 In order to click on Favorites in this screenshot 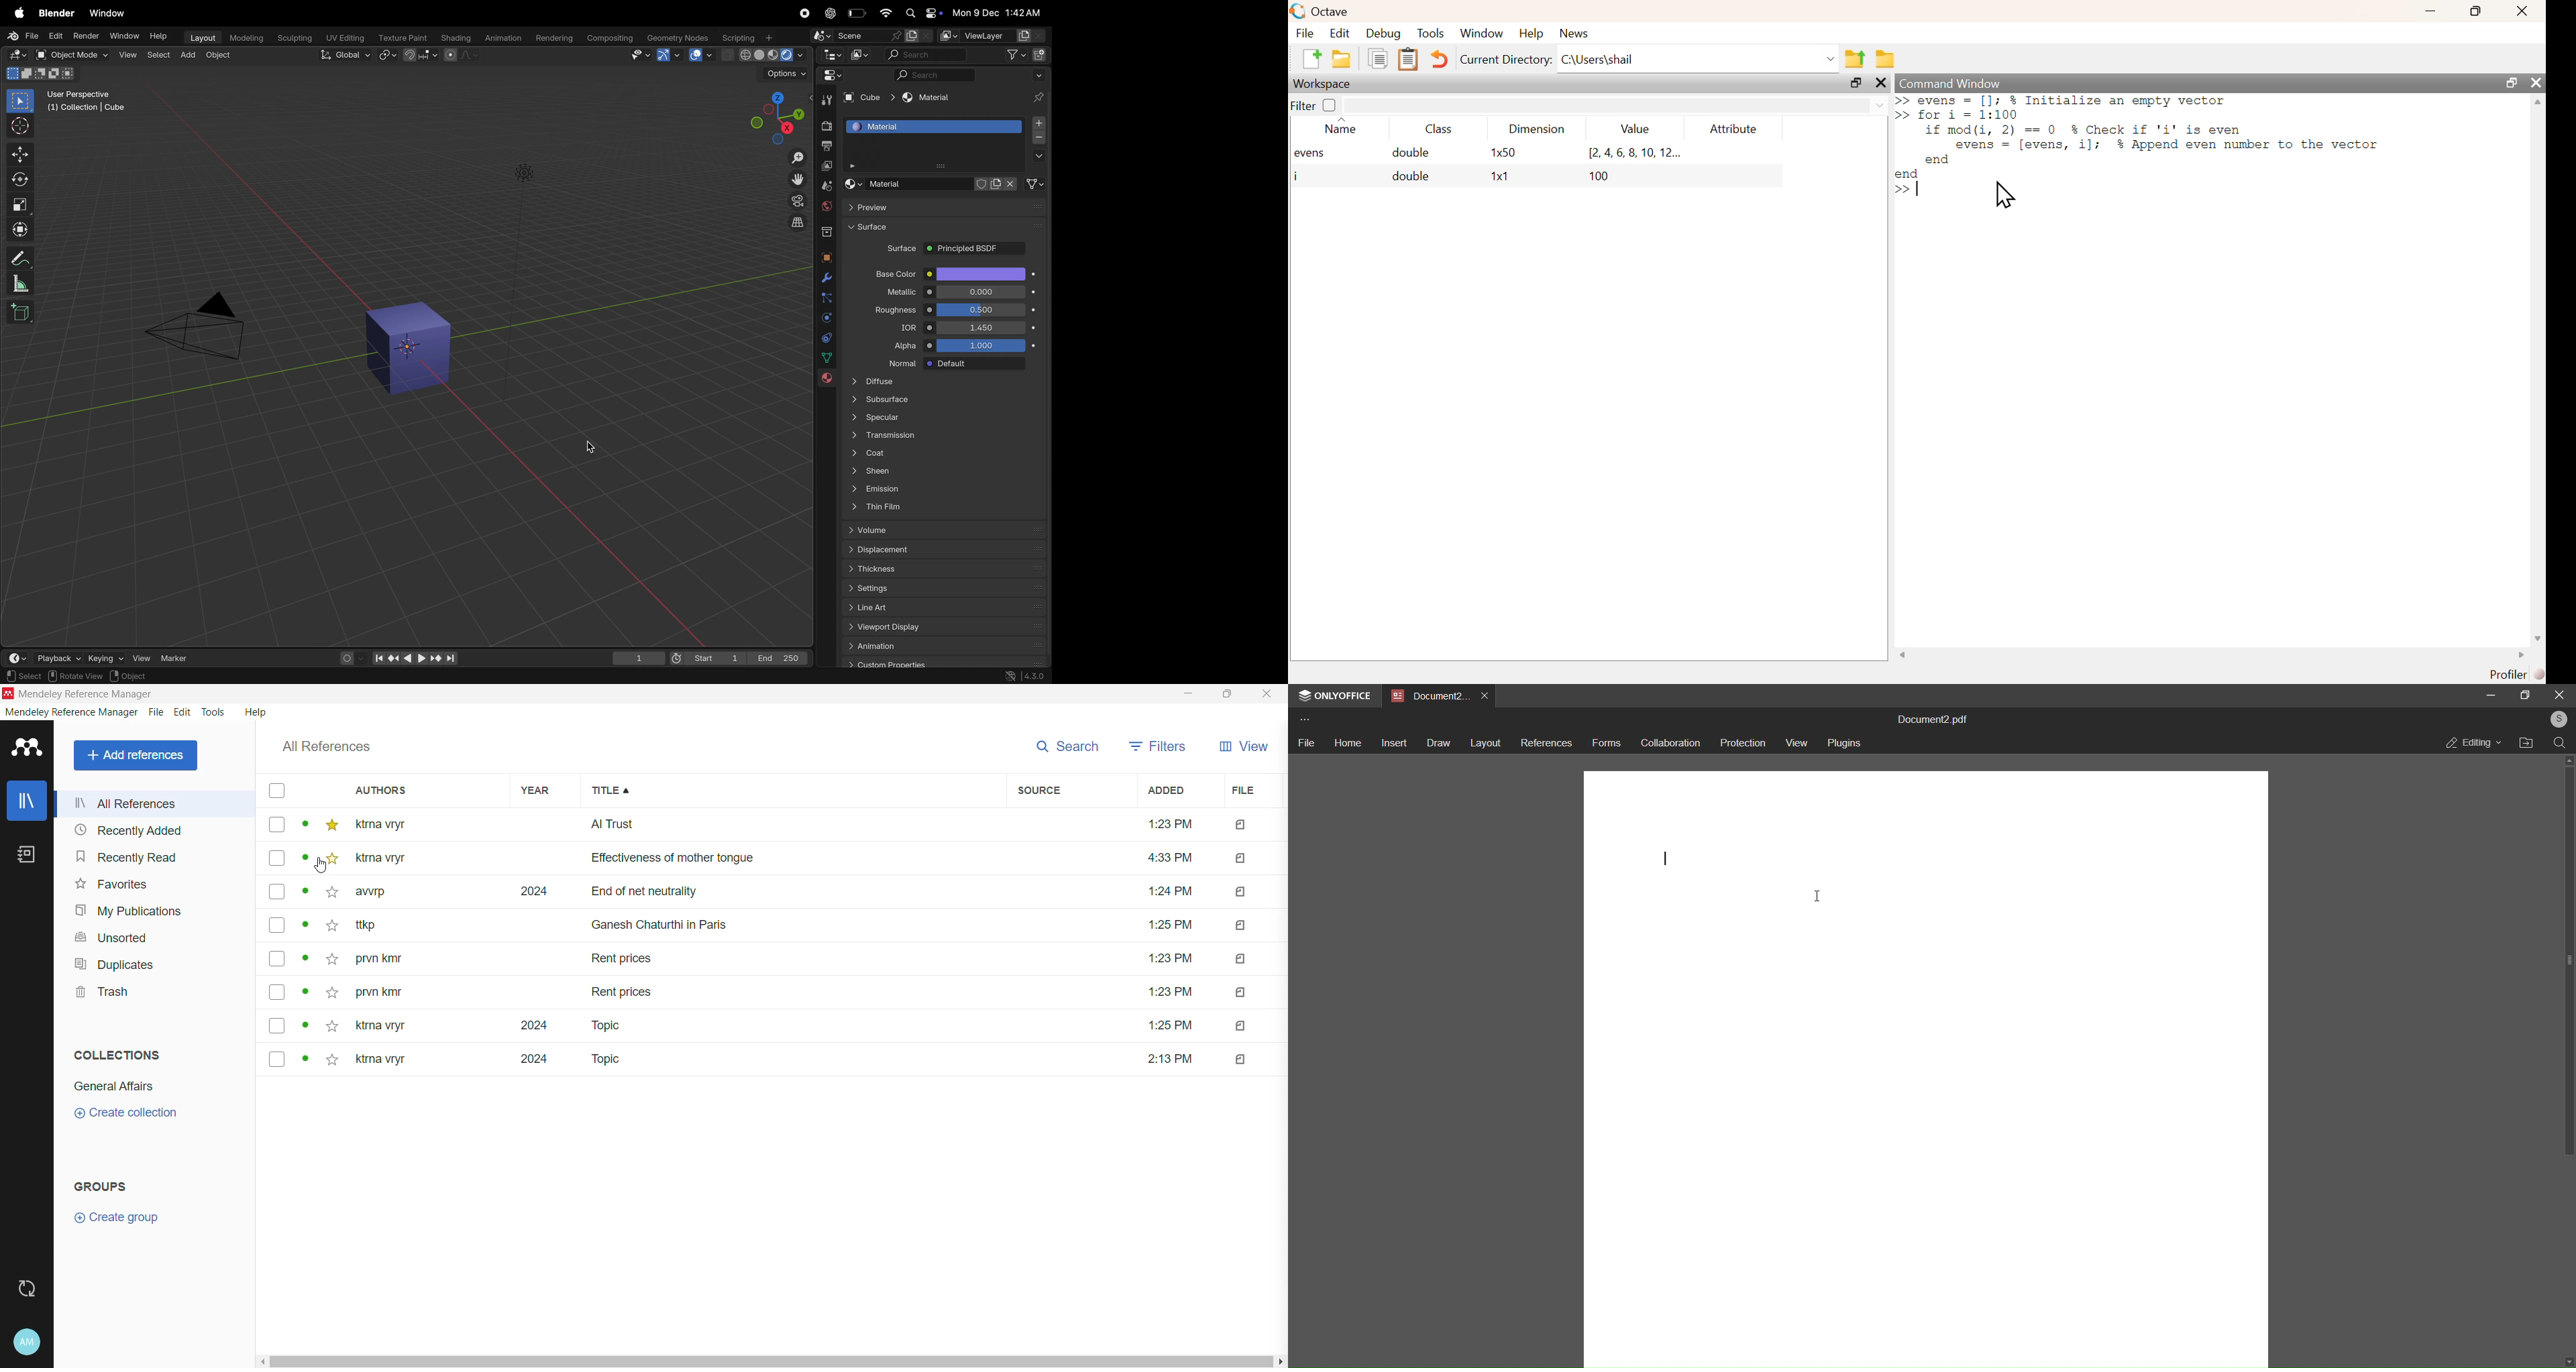, I will do `click(112, 885)`.